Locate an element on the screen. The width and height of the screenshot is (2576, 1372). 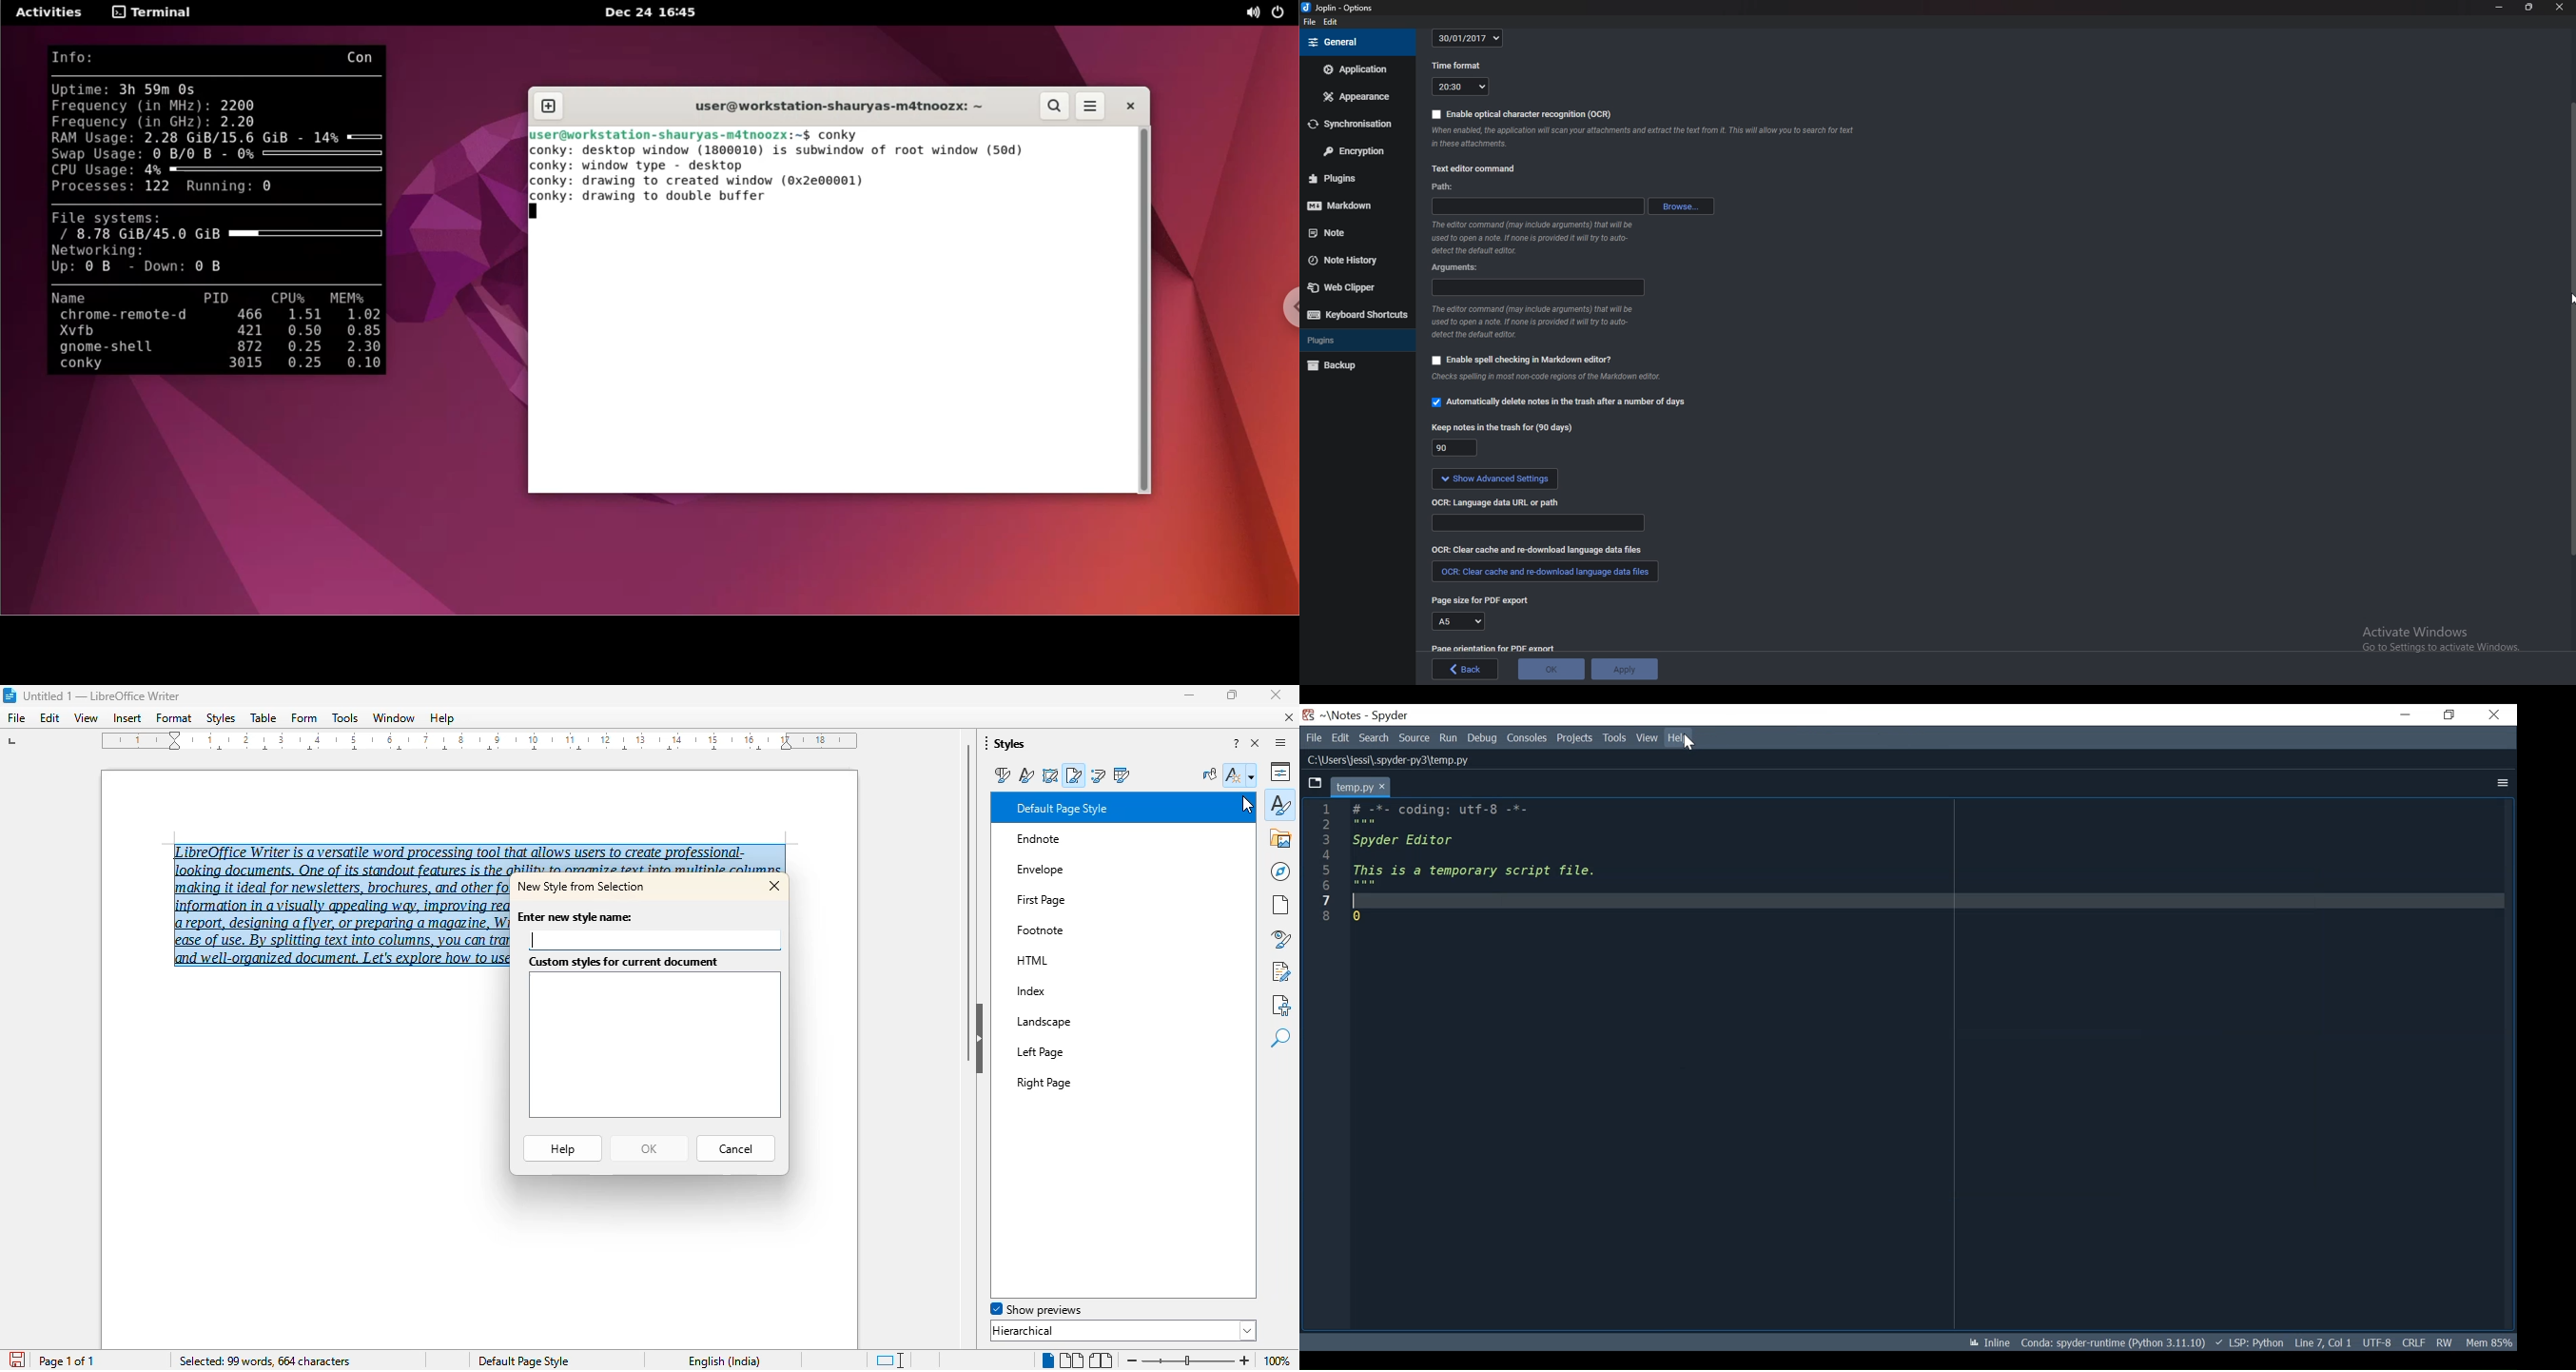
Page orientation for pdf export is located at coordinates (1495, 648).